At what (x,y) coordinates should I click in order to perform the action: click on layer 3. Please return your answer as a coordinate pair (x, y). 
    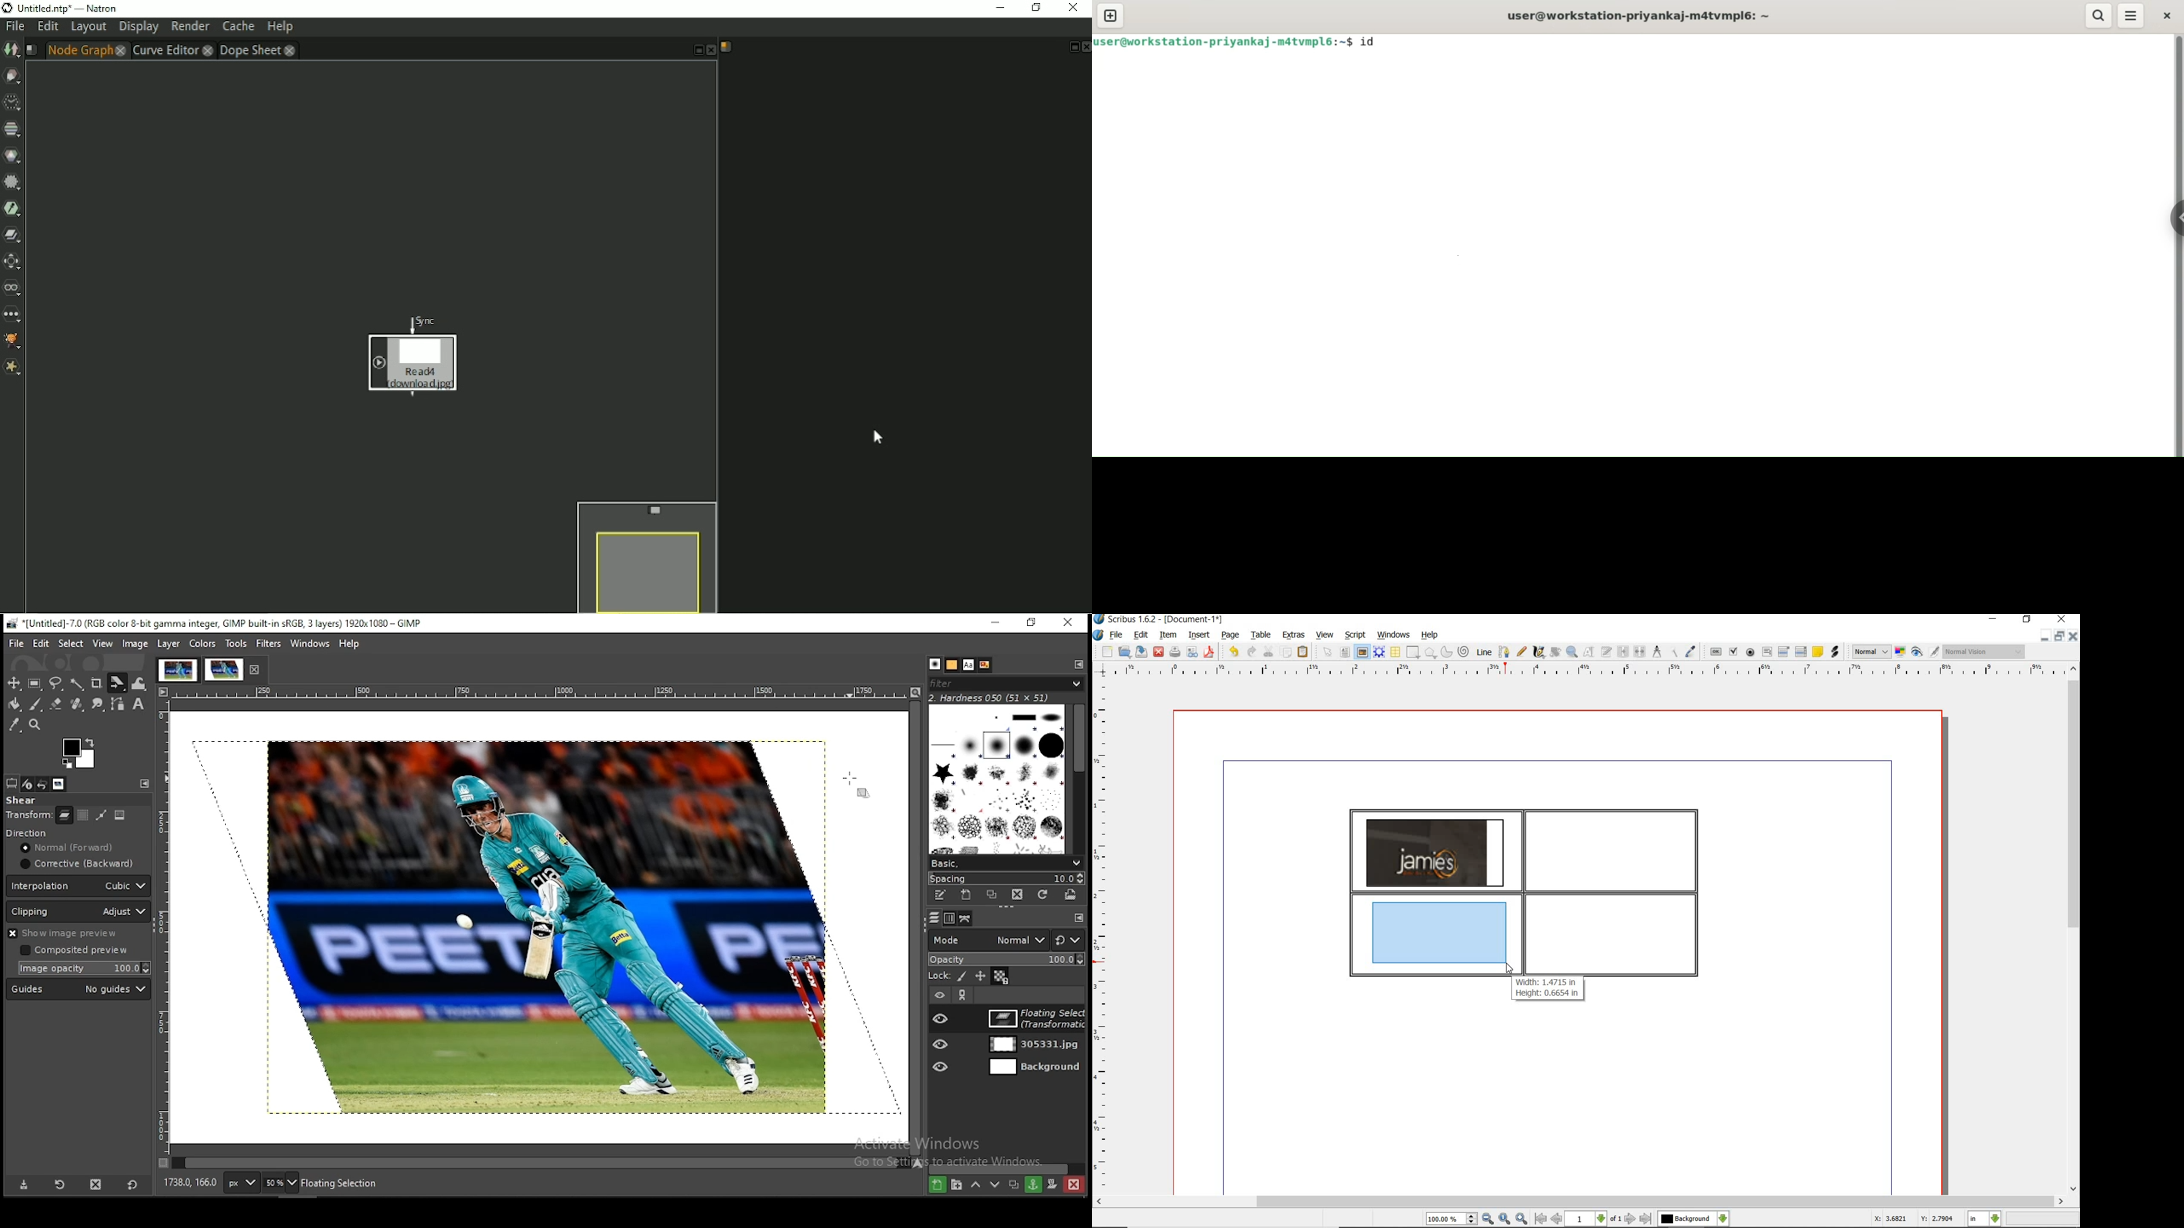
    Looking at the image, I should click on (1029, 1069).